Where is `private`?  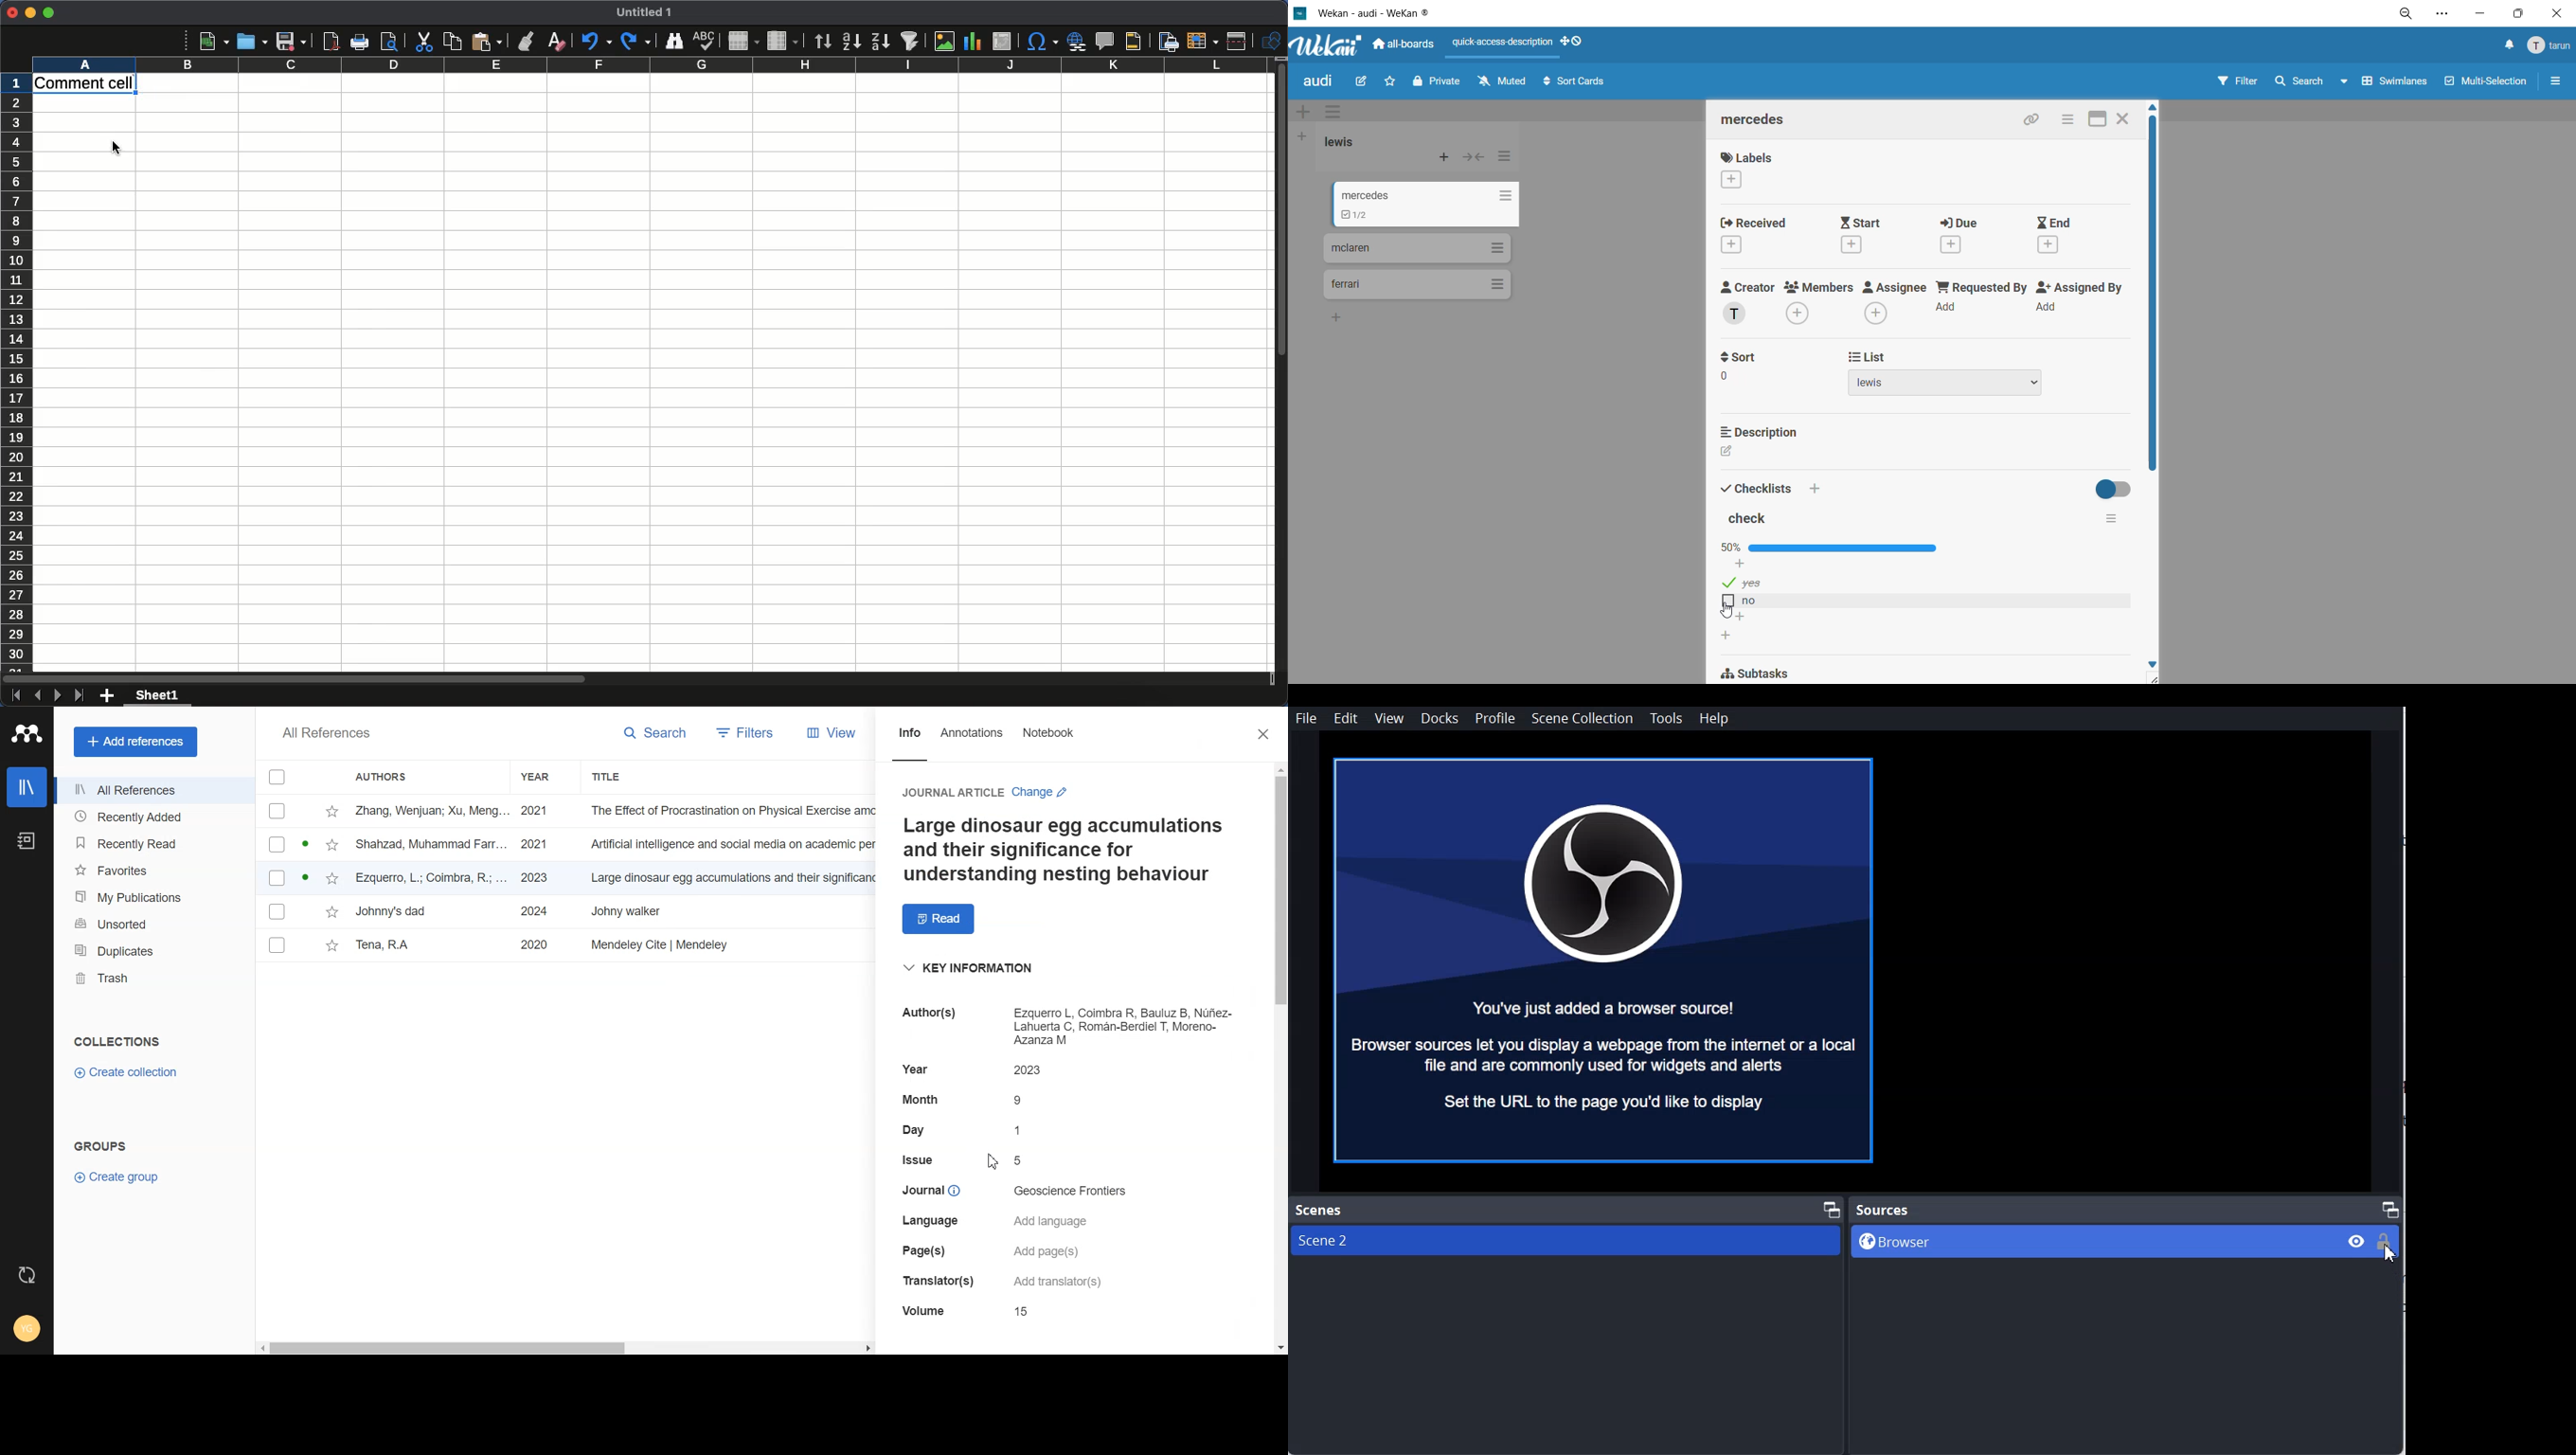 private is located at coordinates (1438, 84).